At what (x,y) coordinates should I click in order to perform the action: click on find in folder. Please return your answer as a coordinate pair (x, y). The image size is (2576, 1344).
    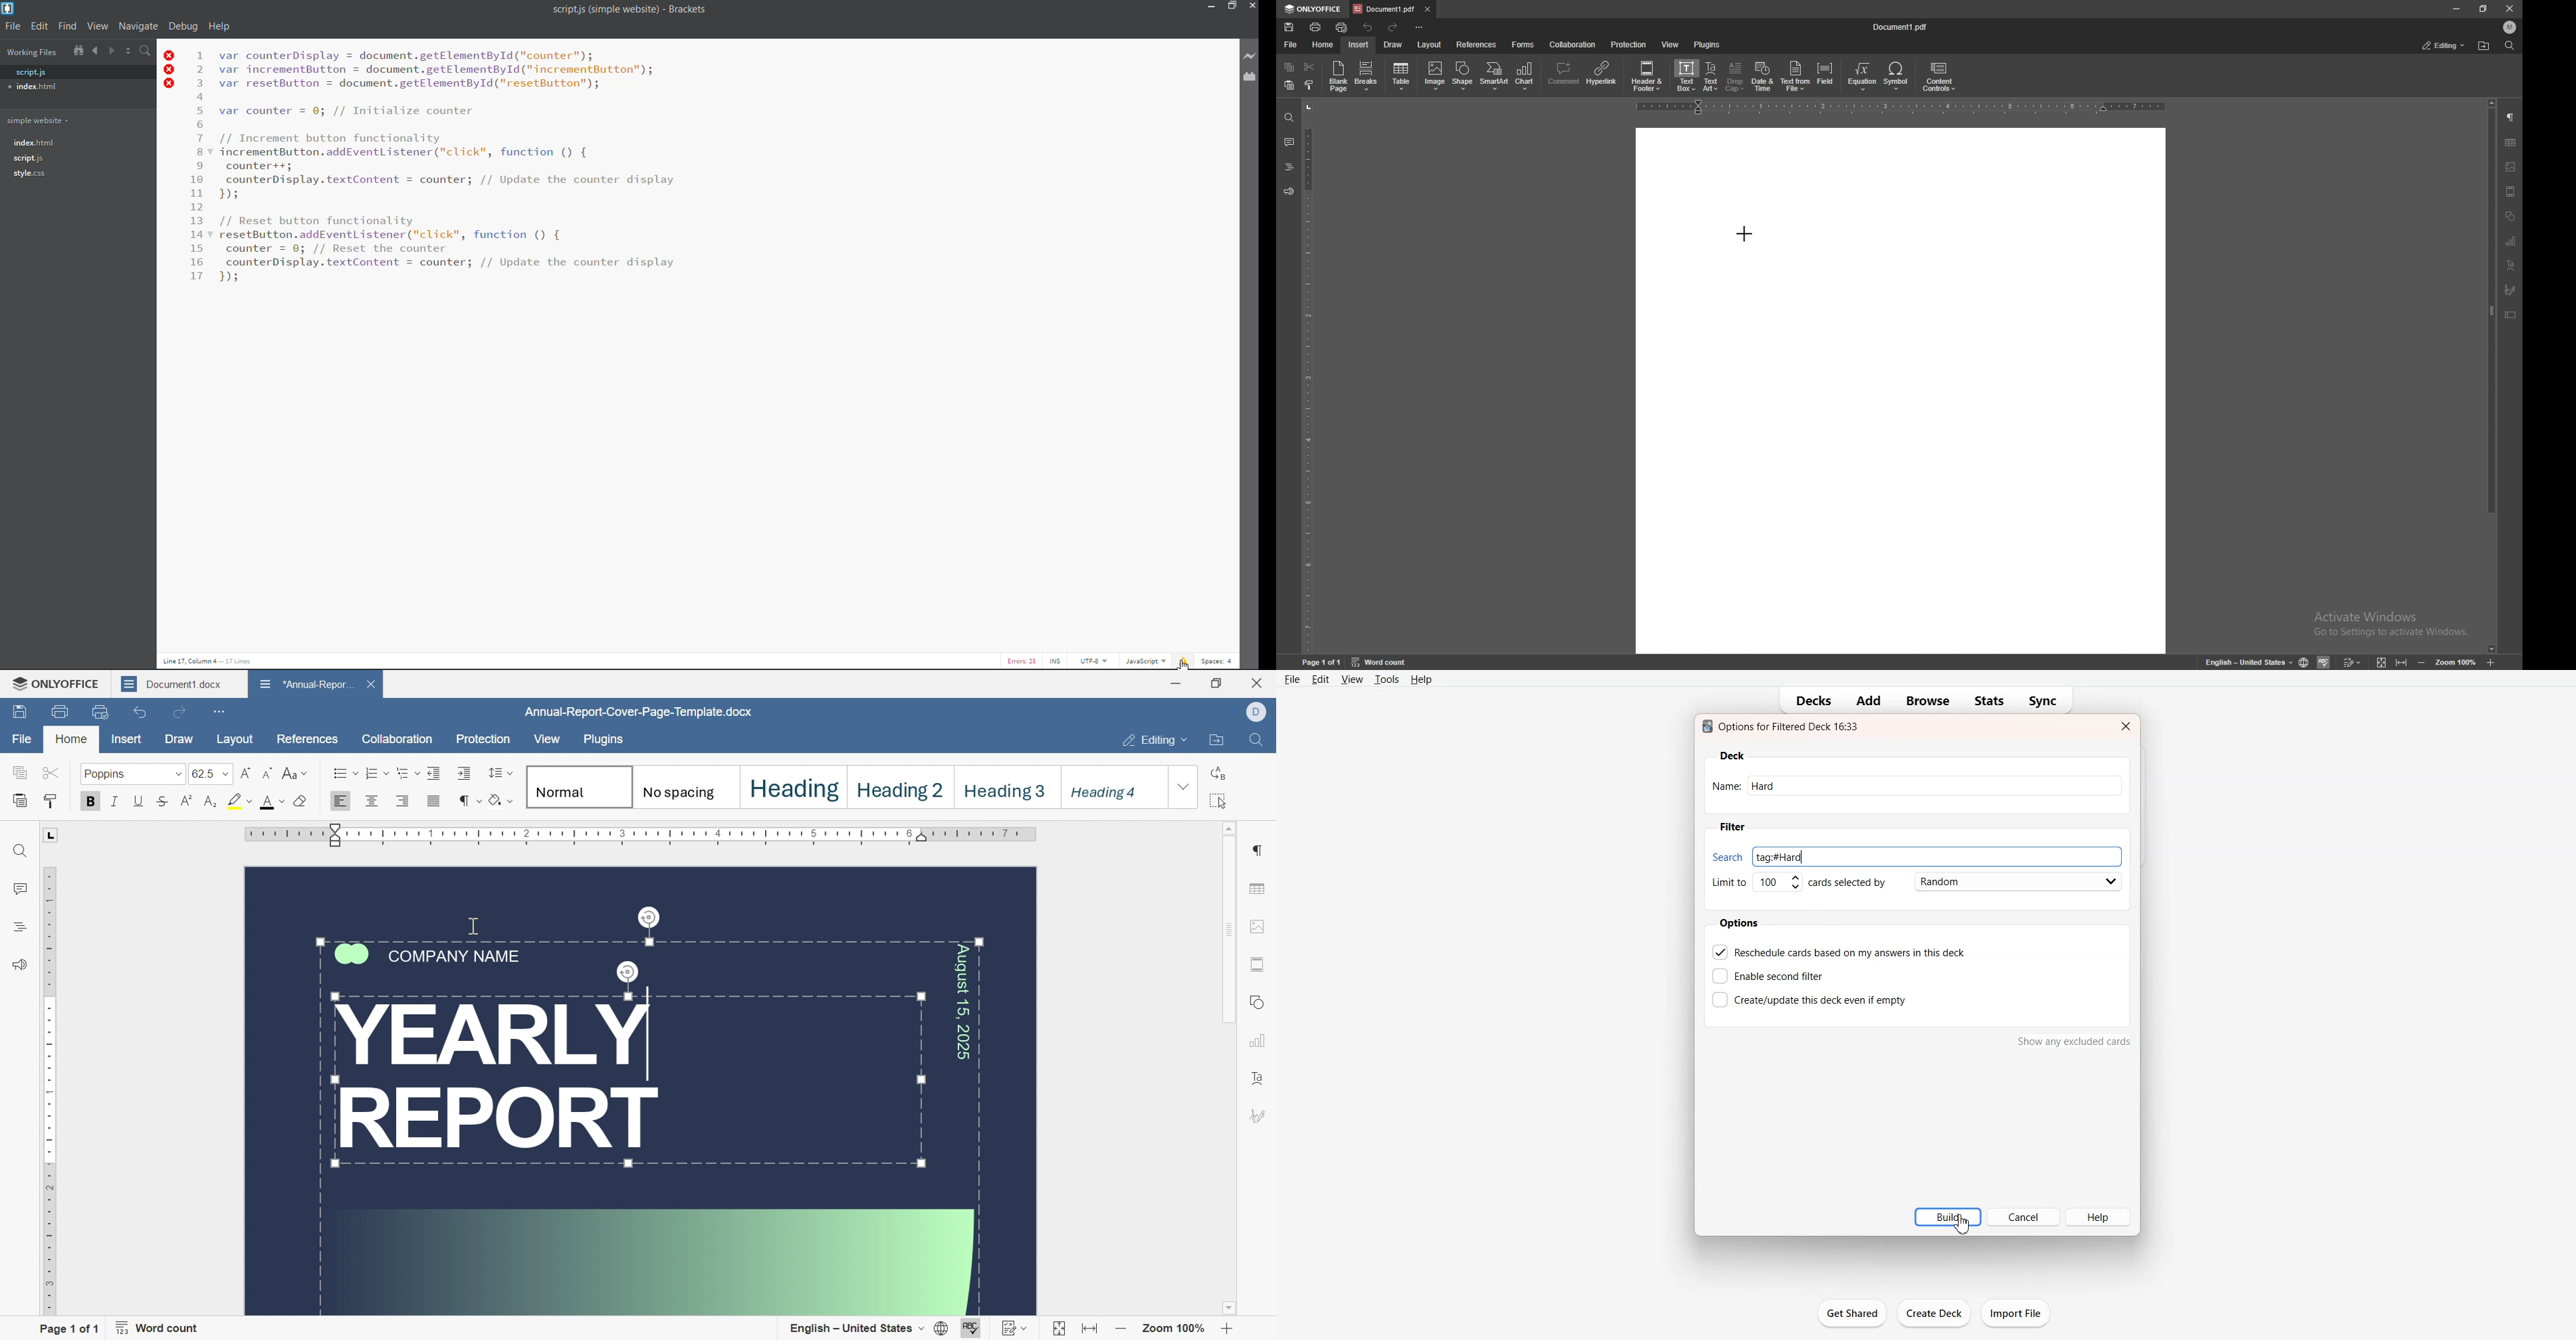
    Looking at the image, I should click on (2484, 46).